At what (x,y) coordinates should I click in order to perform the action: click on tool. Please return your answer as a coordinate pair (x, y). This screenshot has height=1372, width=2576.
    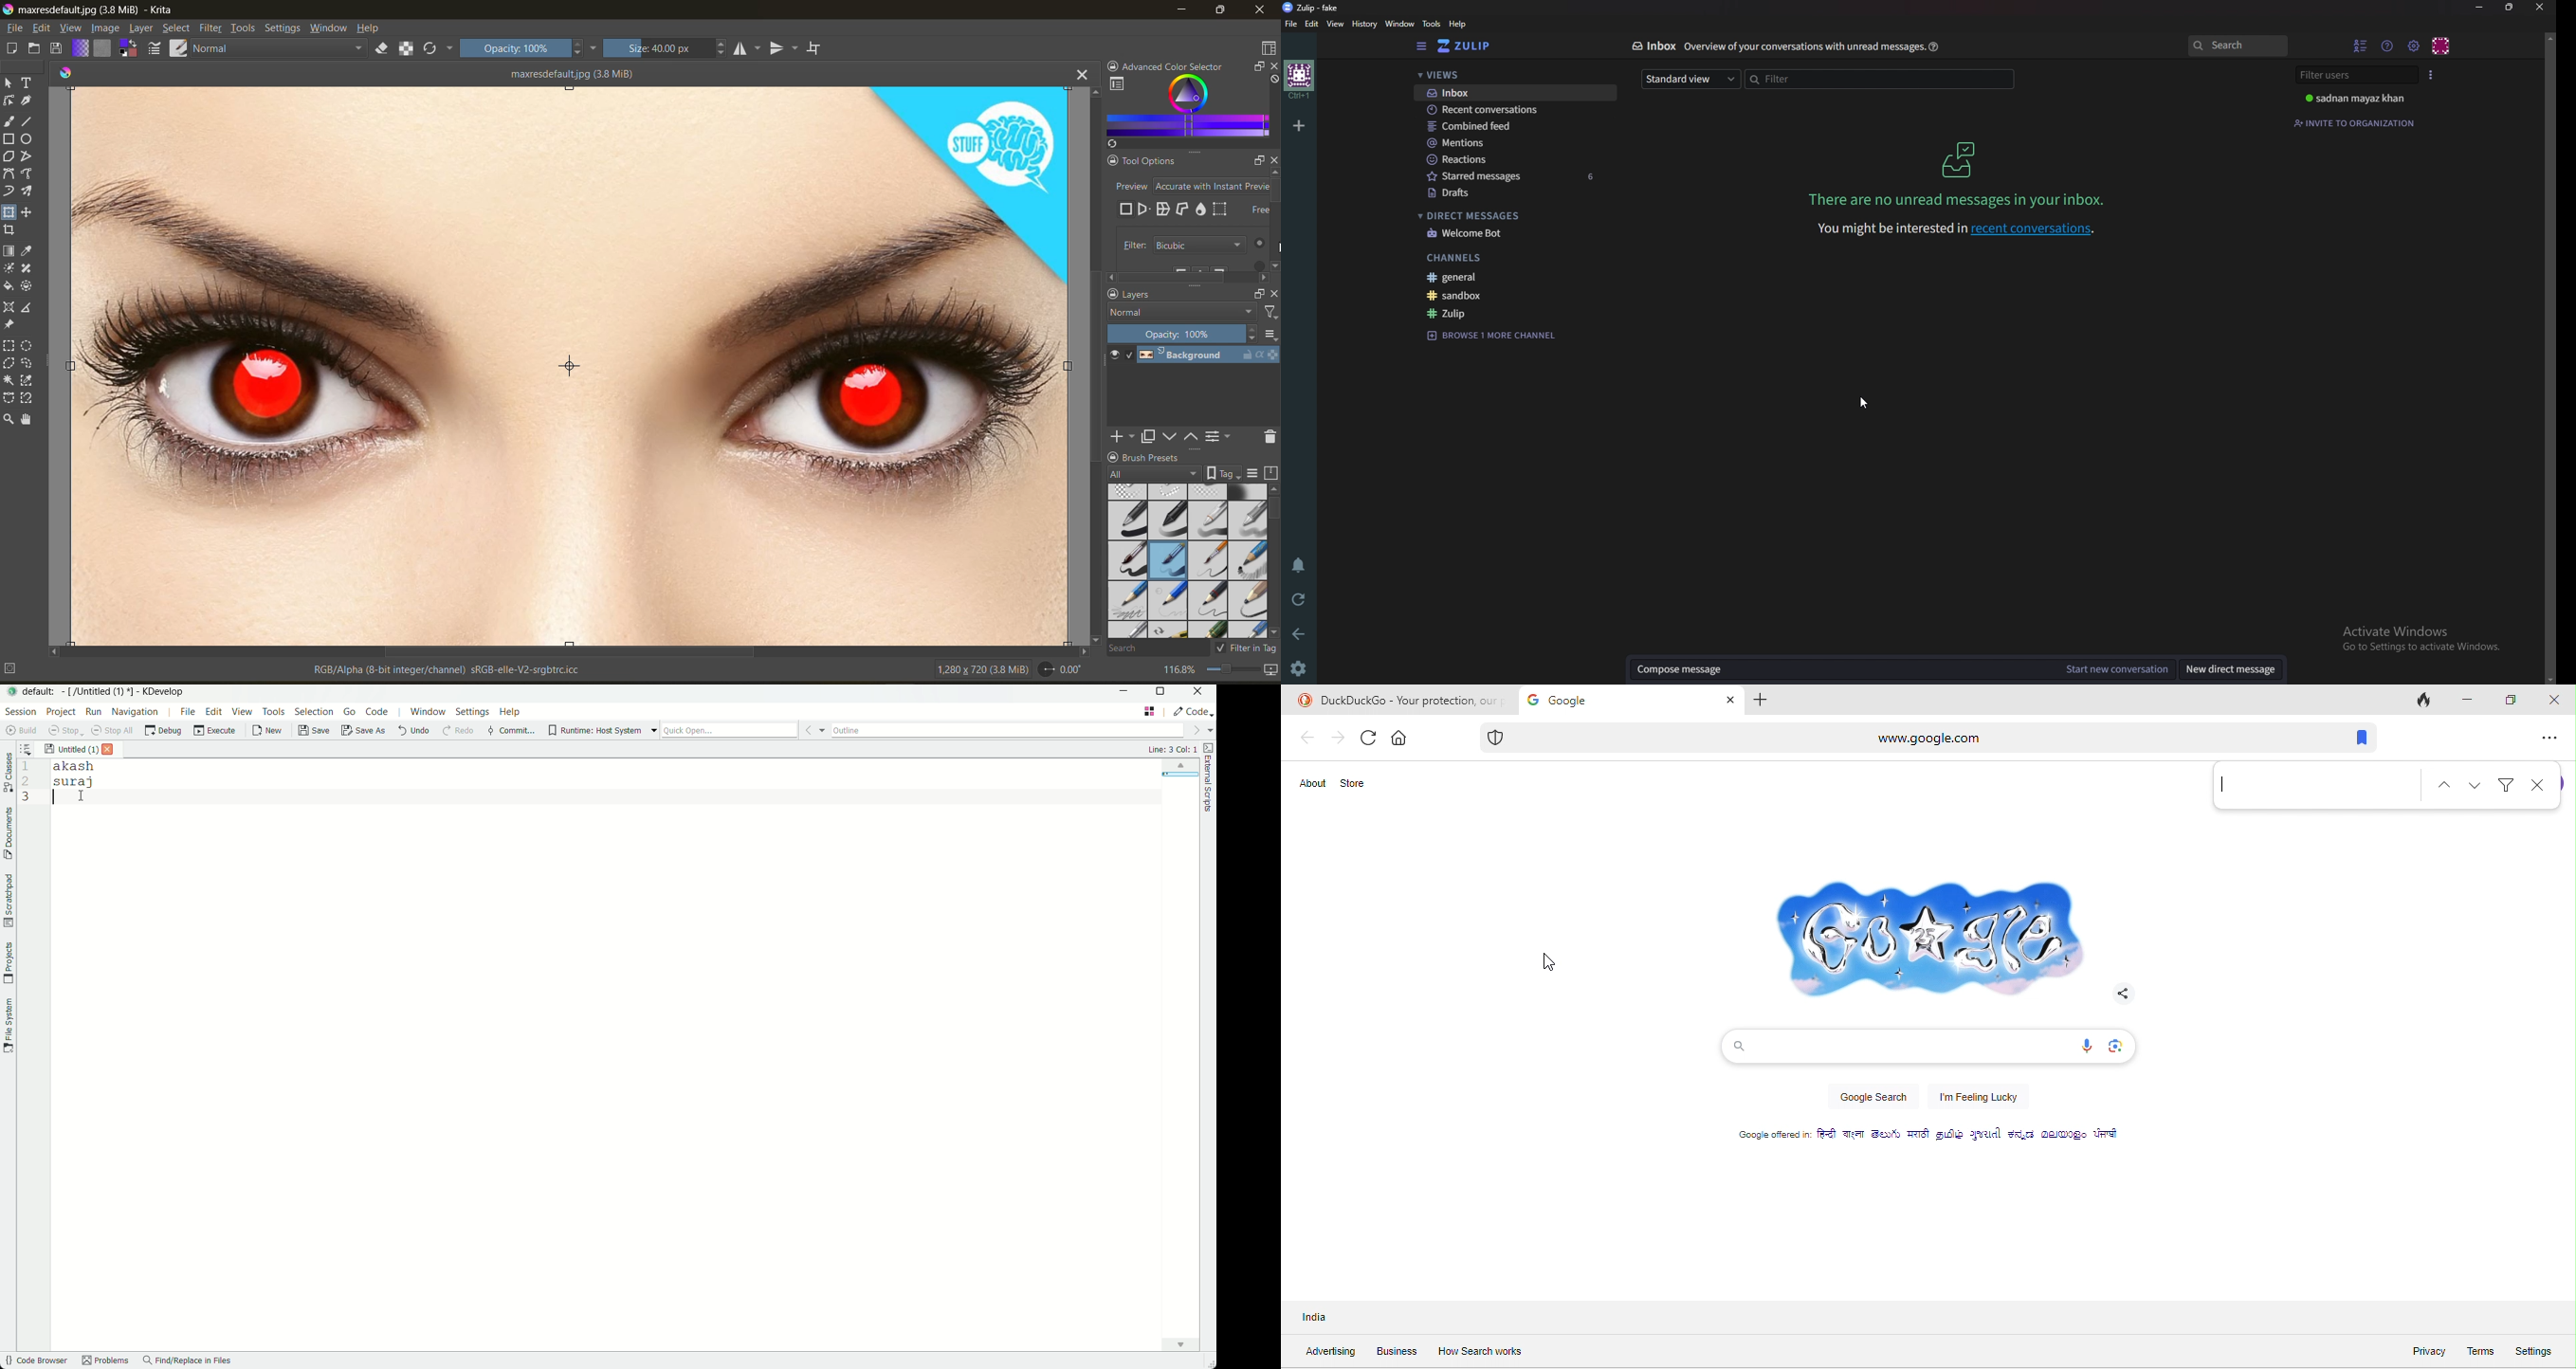
    Looking at the image, I should click on (28, 140).